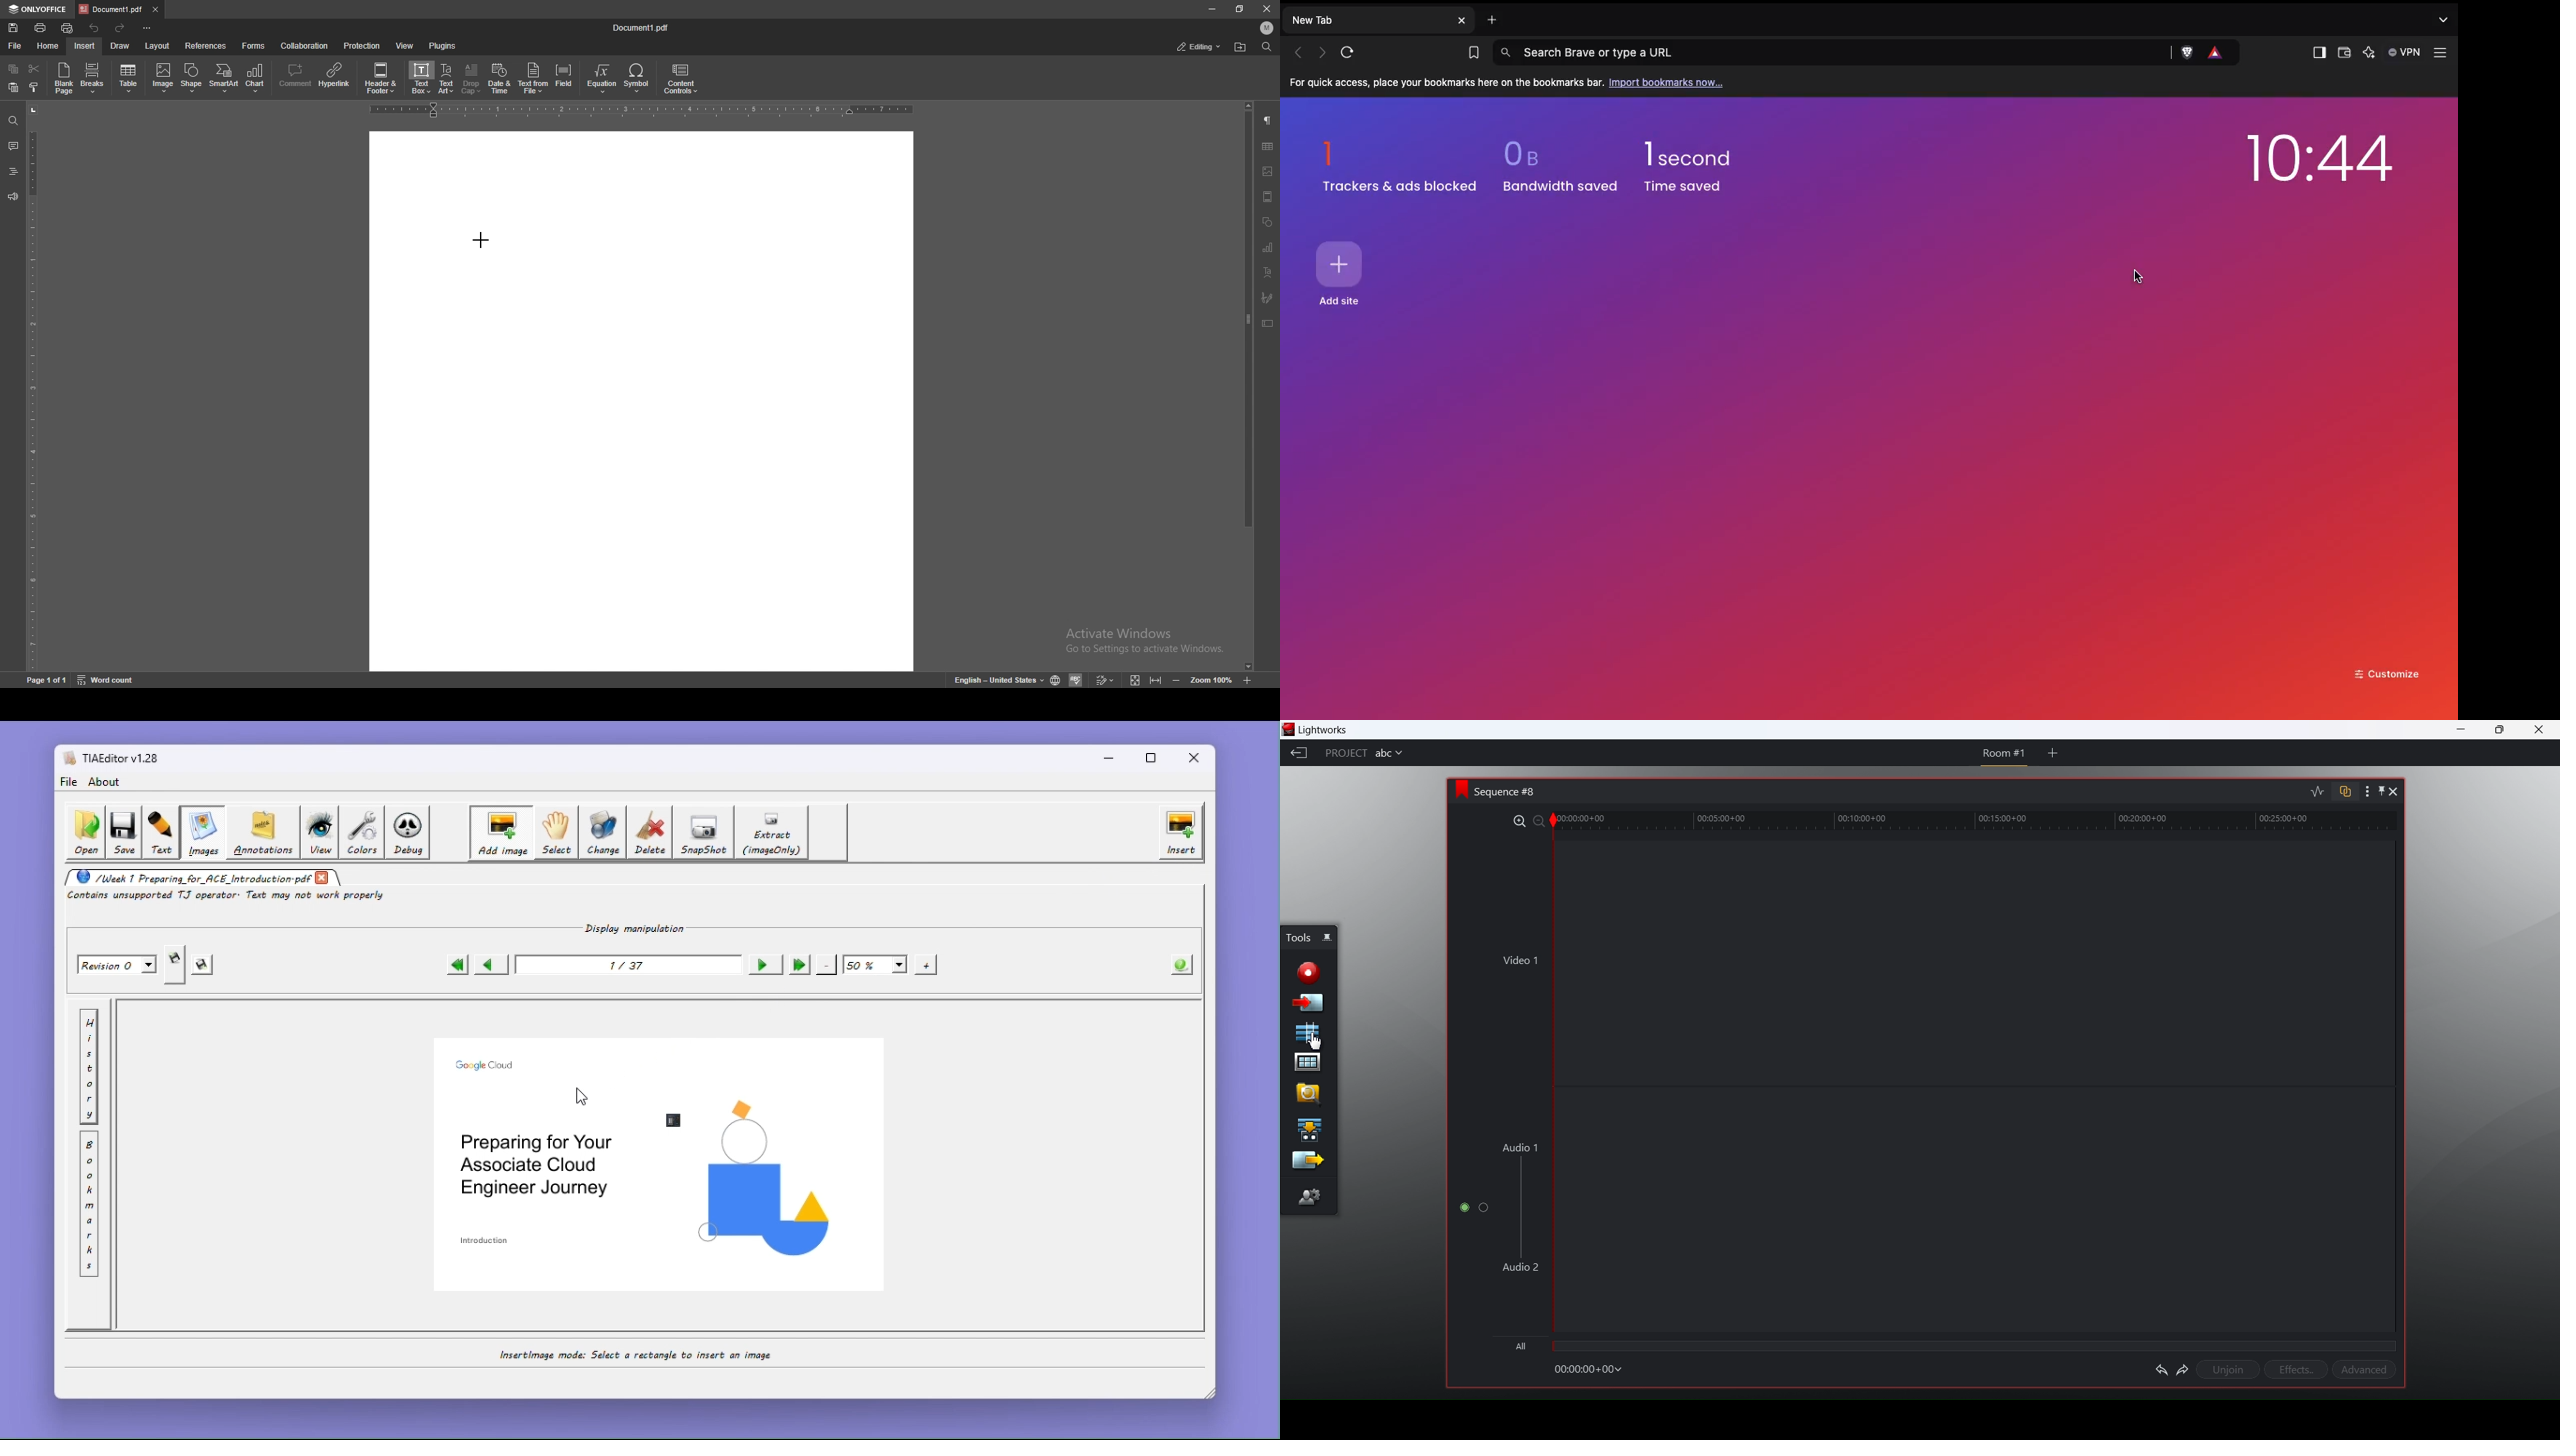  Describe the element at coordinates (1269, 171) in the screenshot. I see `image` at that location.